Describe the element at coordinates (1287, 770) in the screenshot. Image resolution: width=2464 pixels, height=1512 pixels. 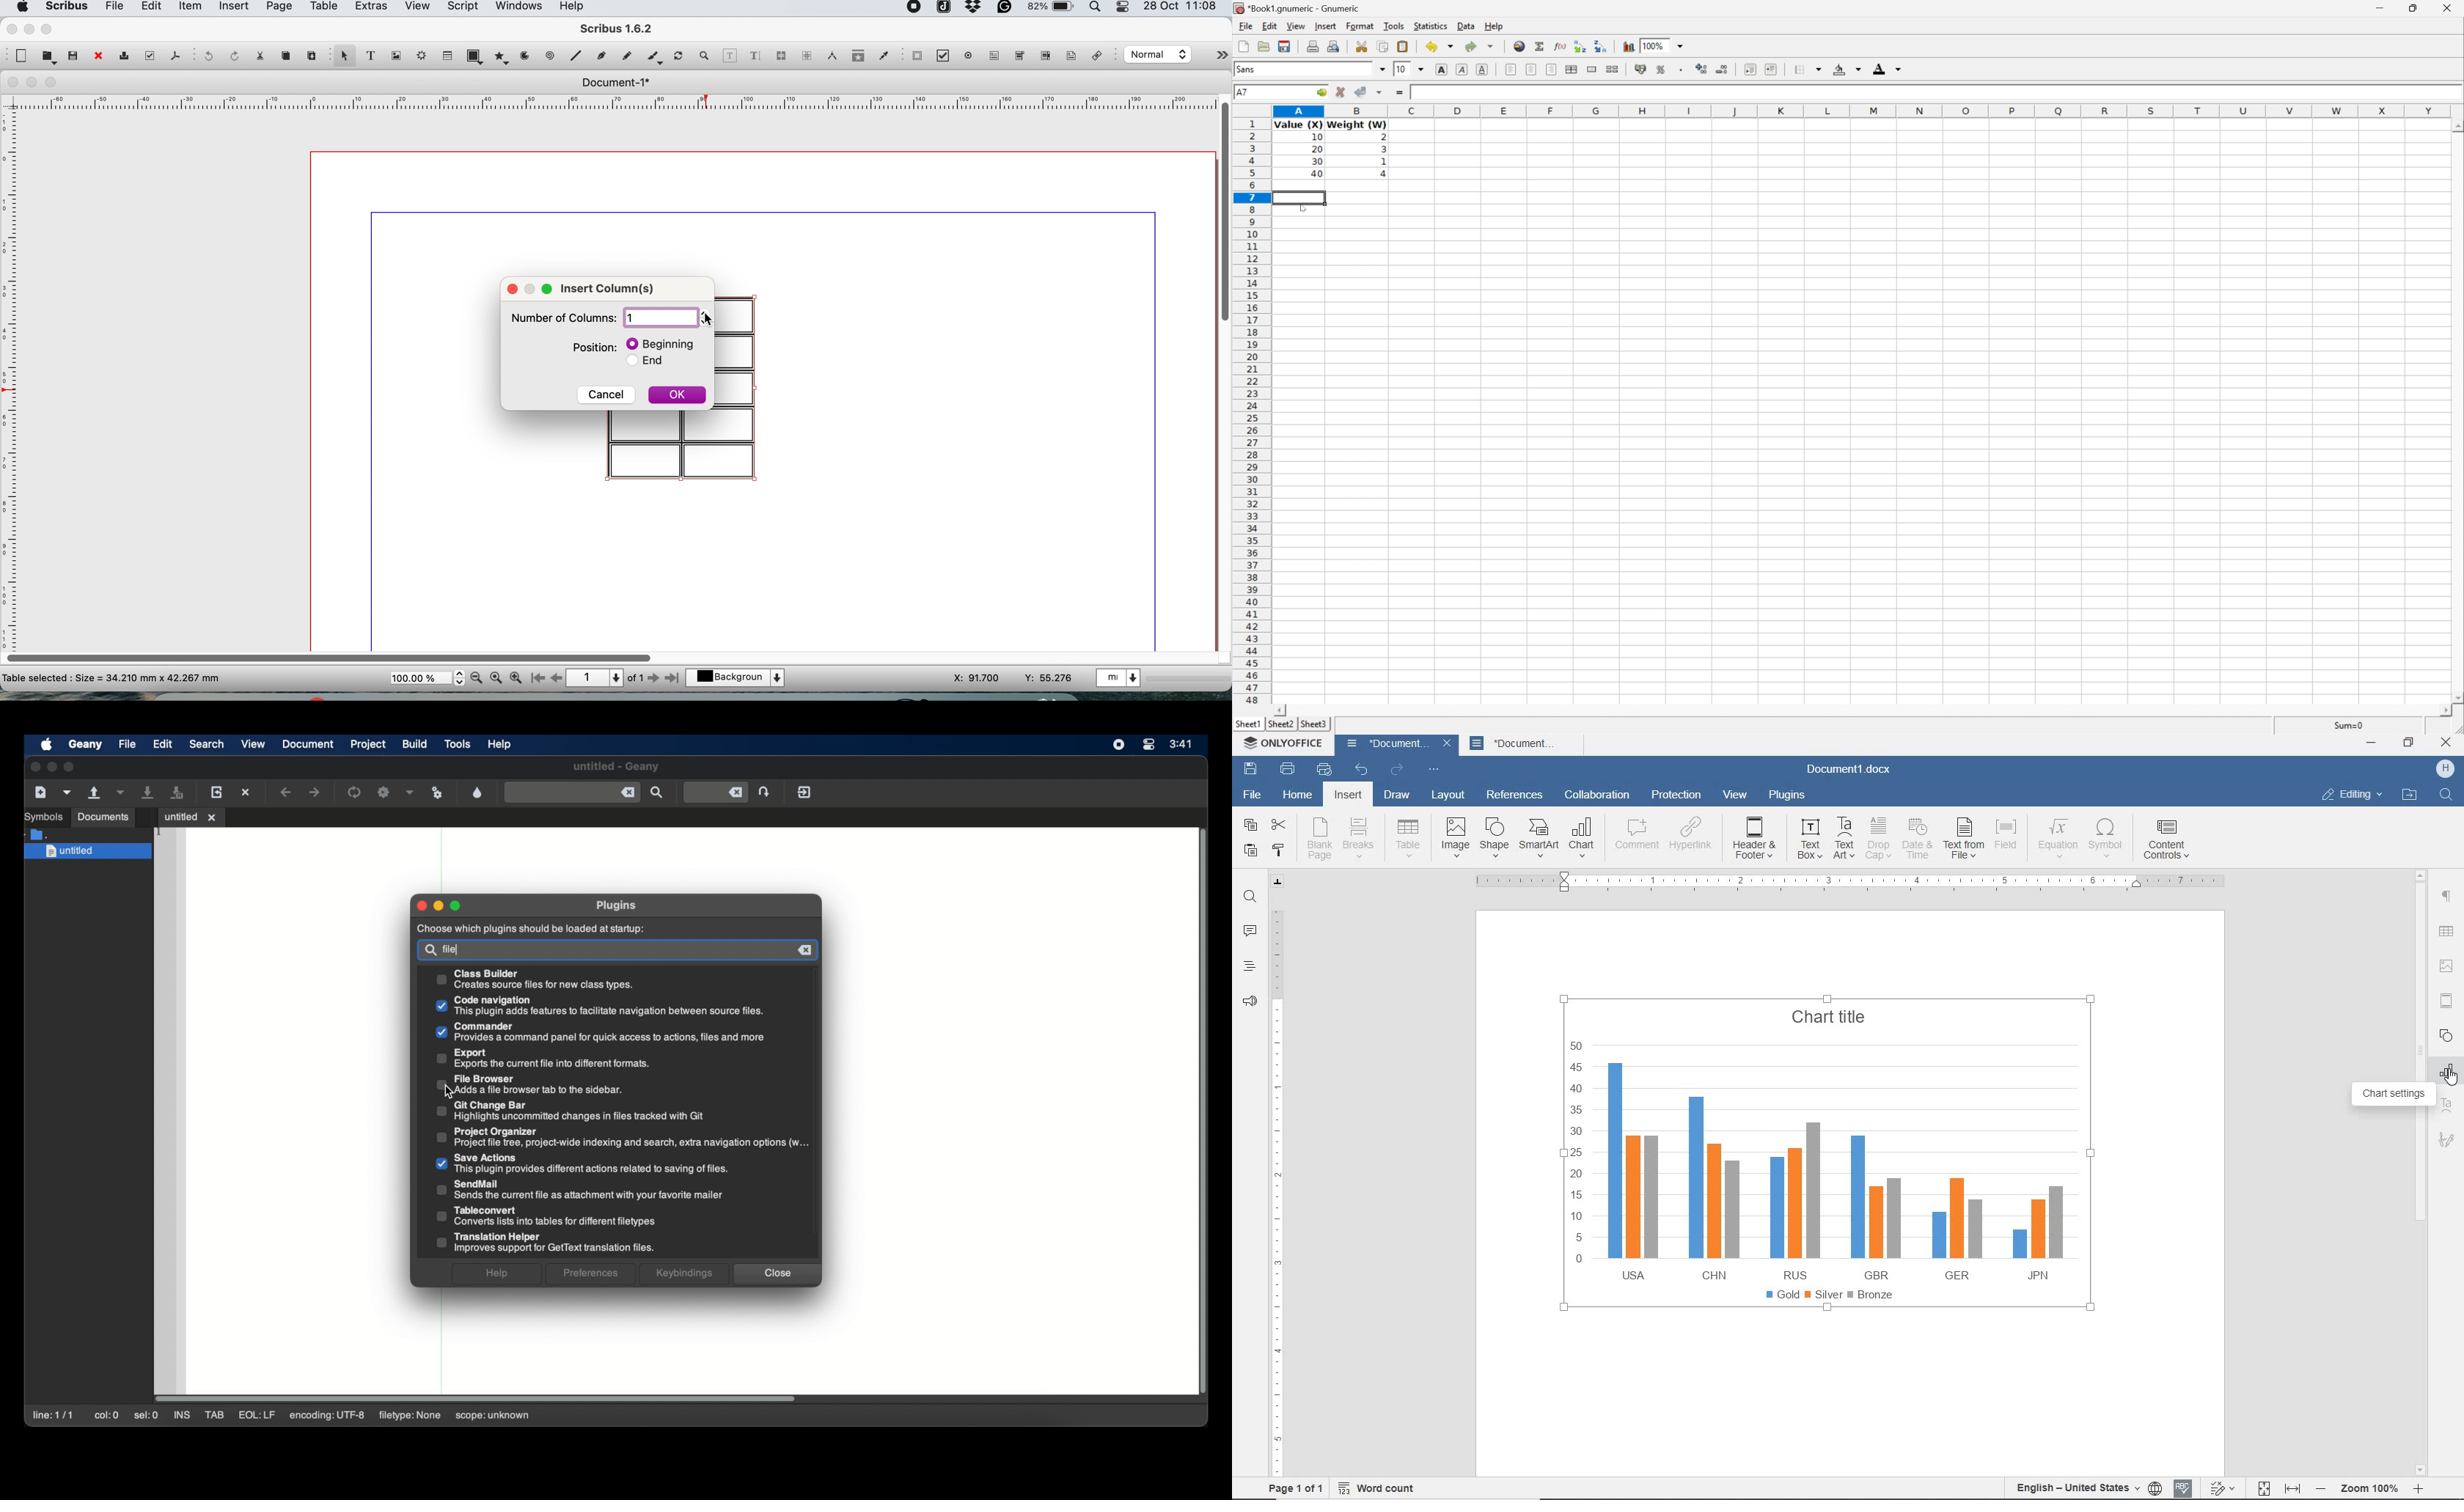
I see `print` at that location.